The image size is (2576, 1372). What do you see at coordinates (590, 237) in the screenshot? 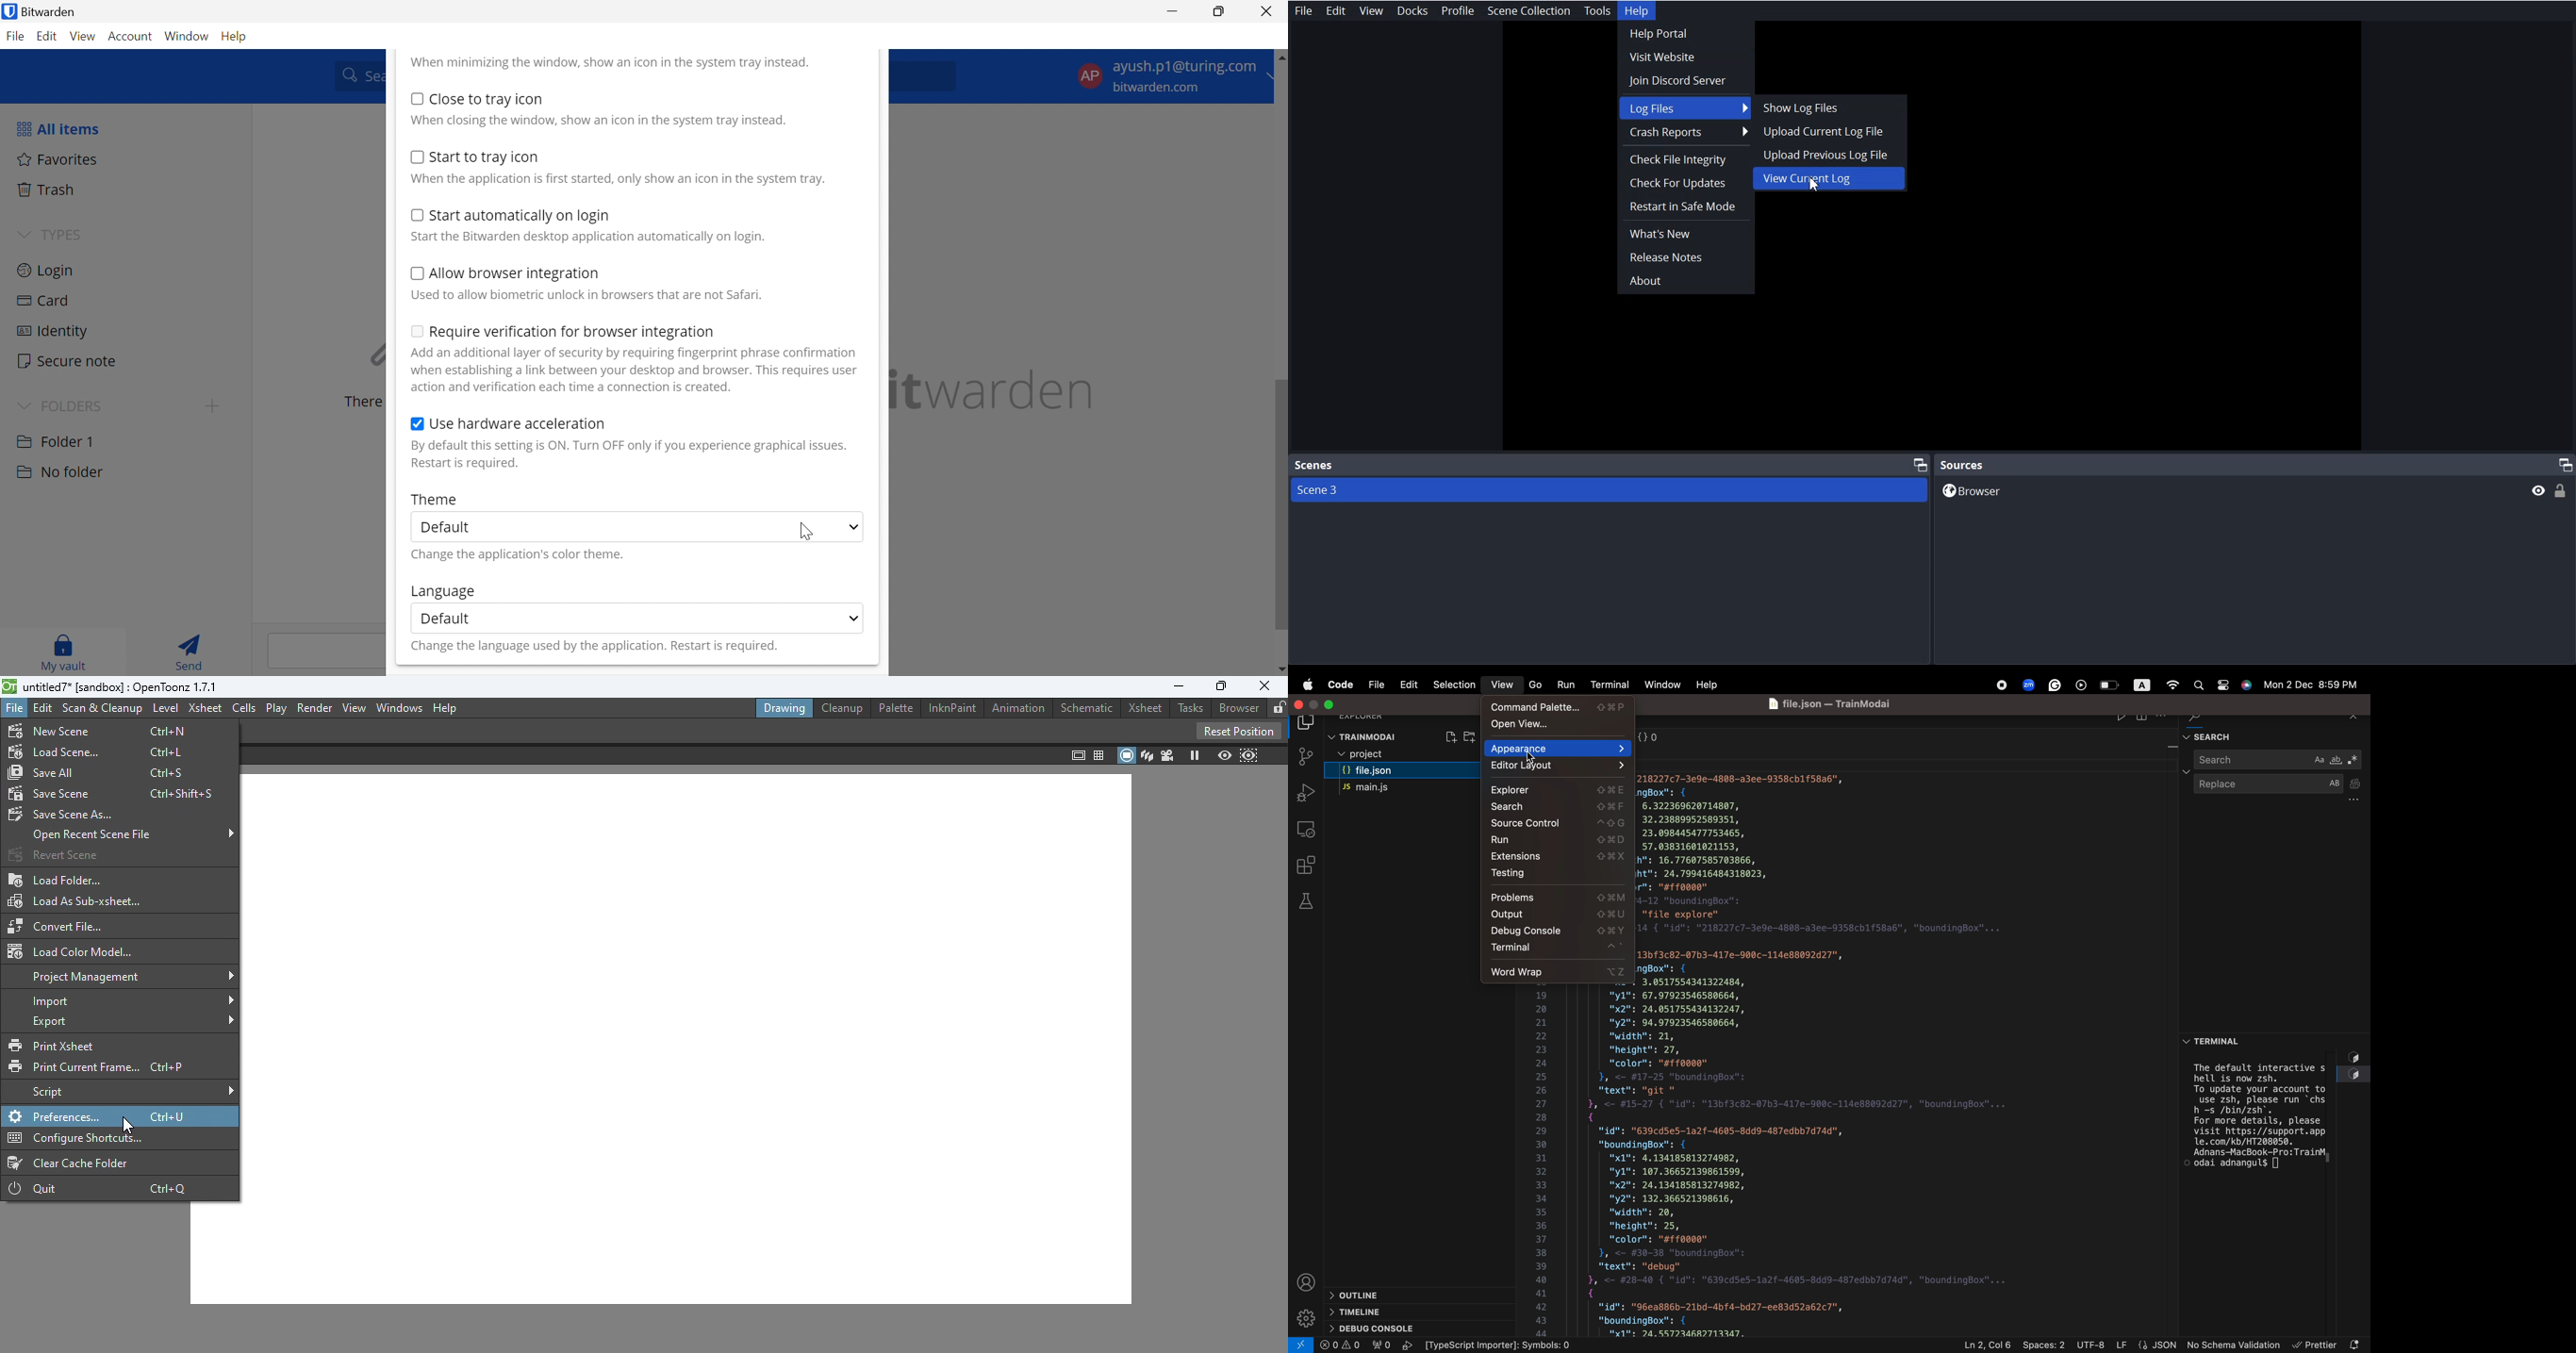
I see `Start the Bitwarden desktop application automatically on login.` at bounding box center [590, 237].